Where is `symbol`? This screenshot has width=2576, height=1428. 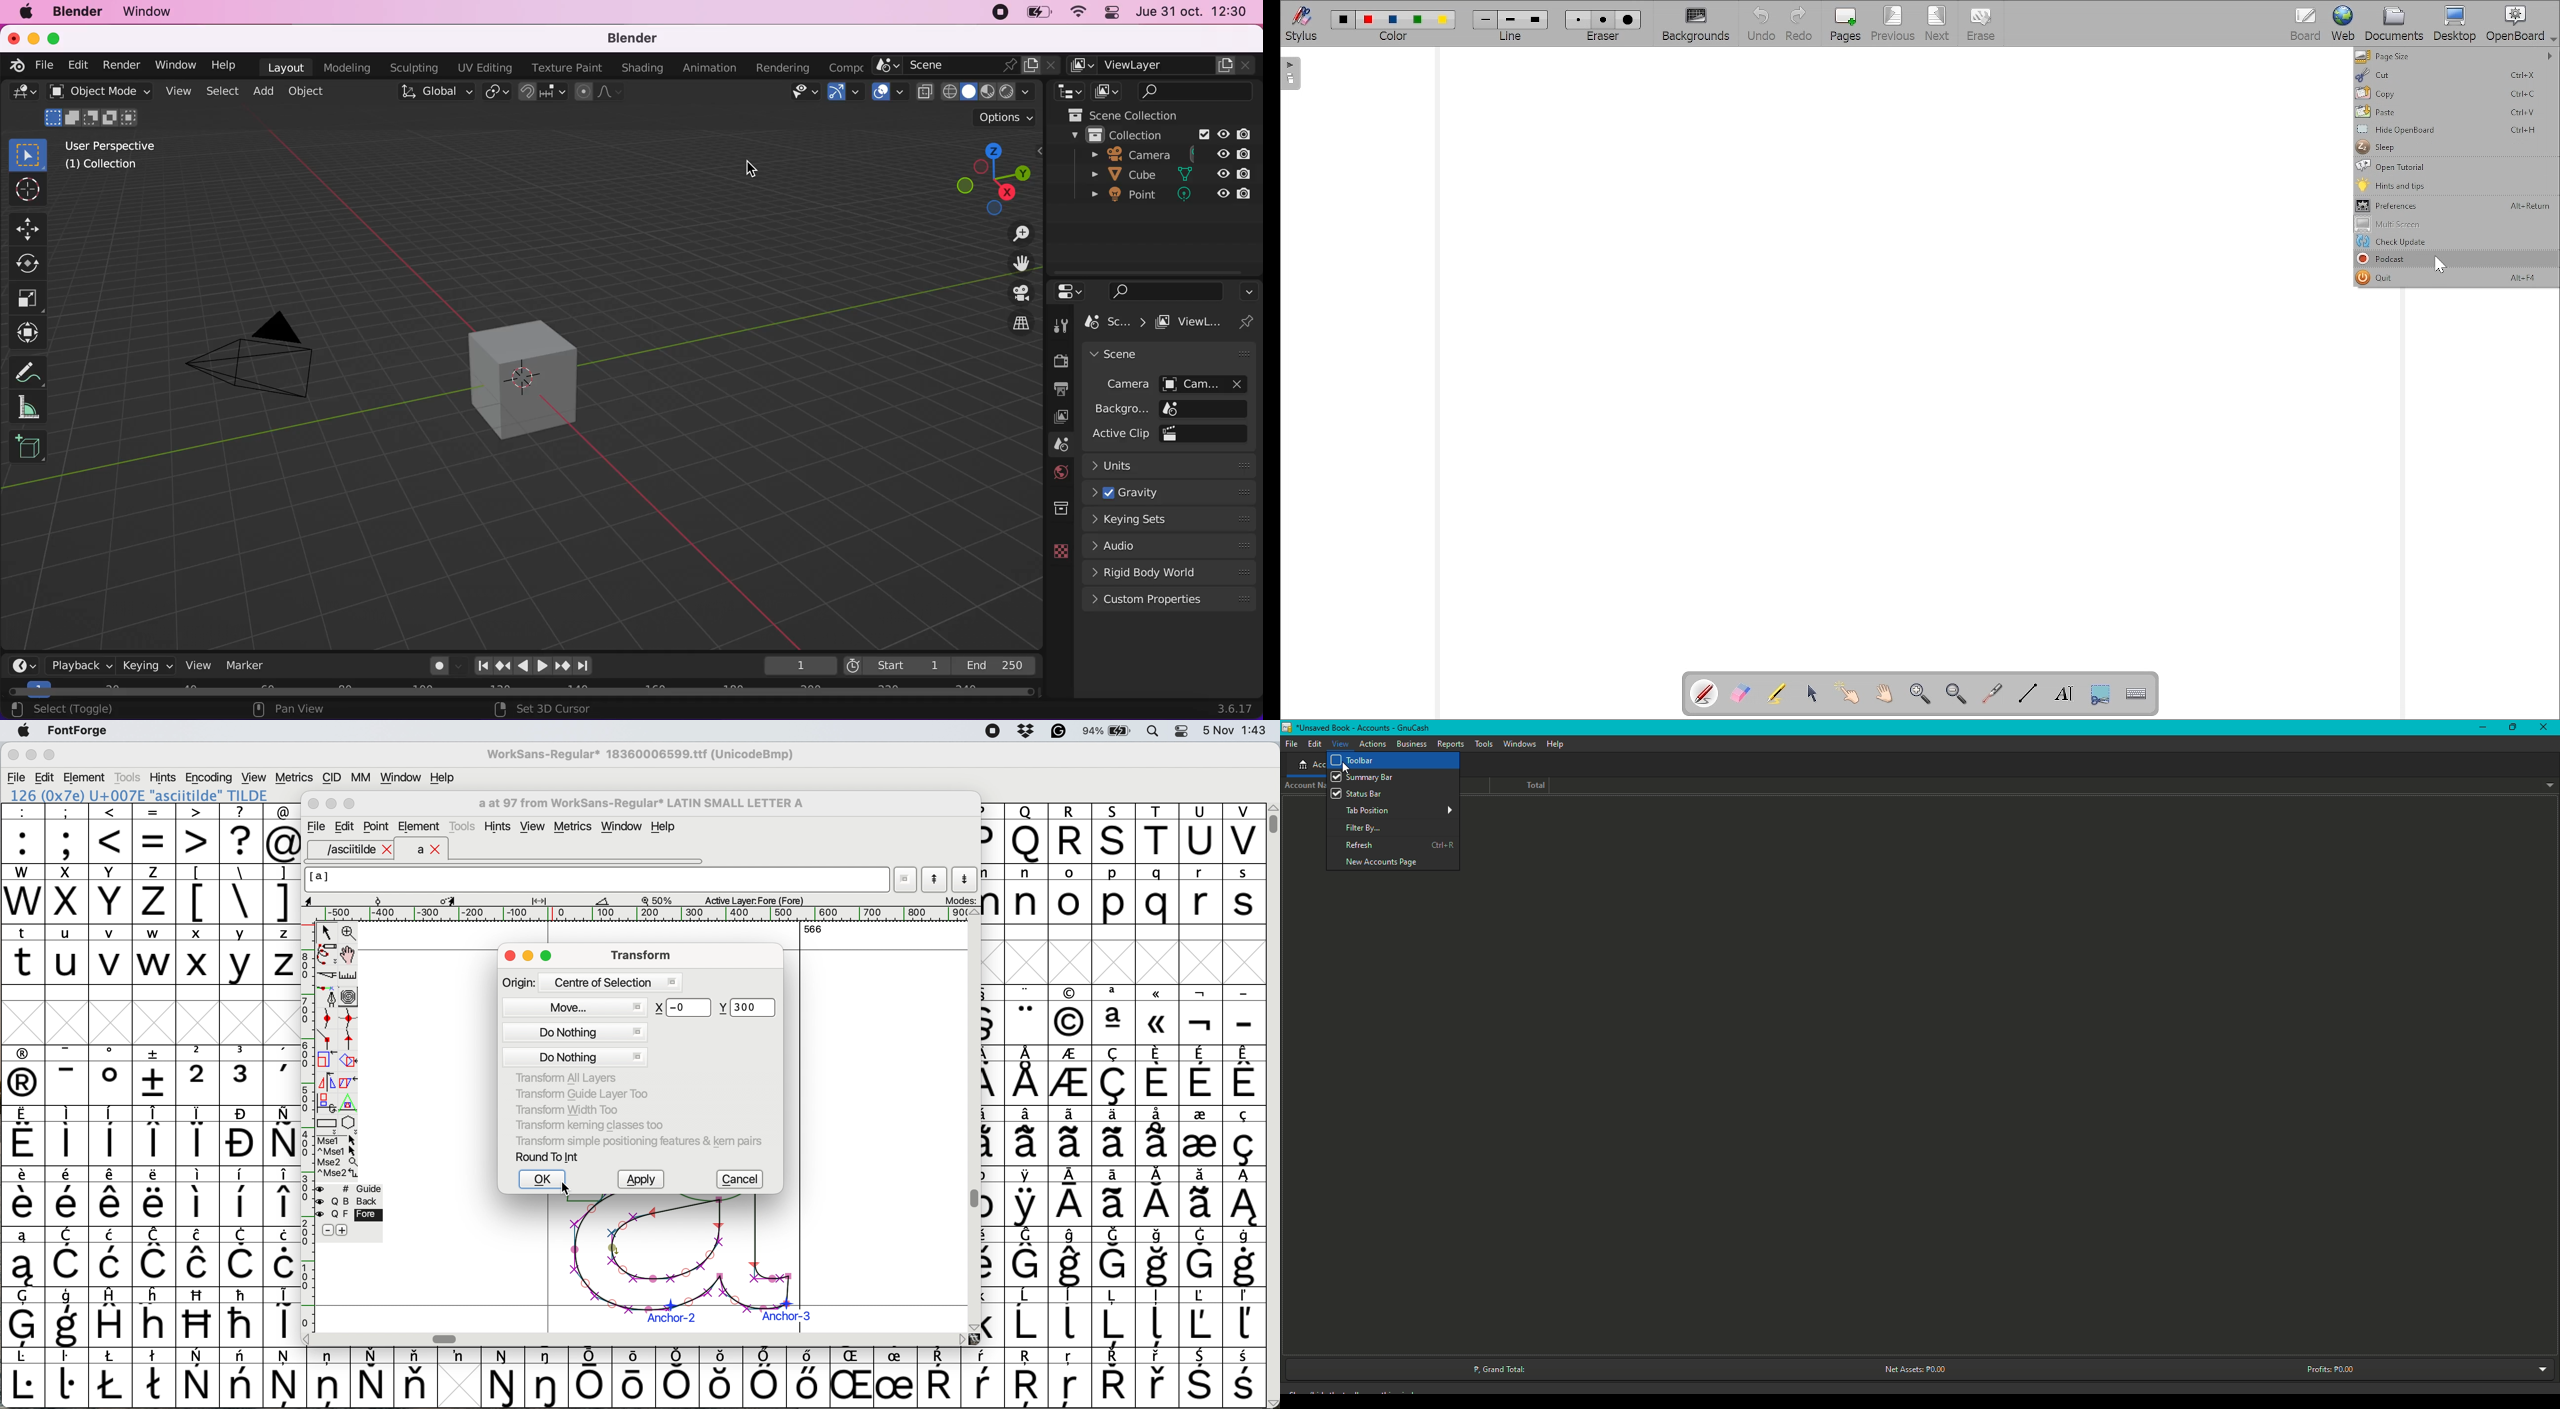 symbol is located at coordinates (156, 1377).